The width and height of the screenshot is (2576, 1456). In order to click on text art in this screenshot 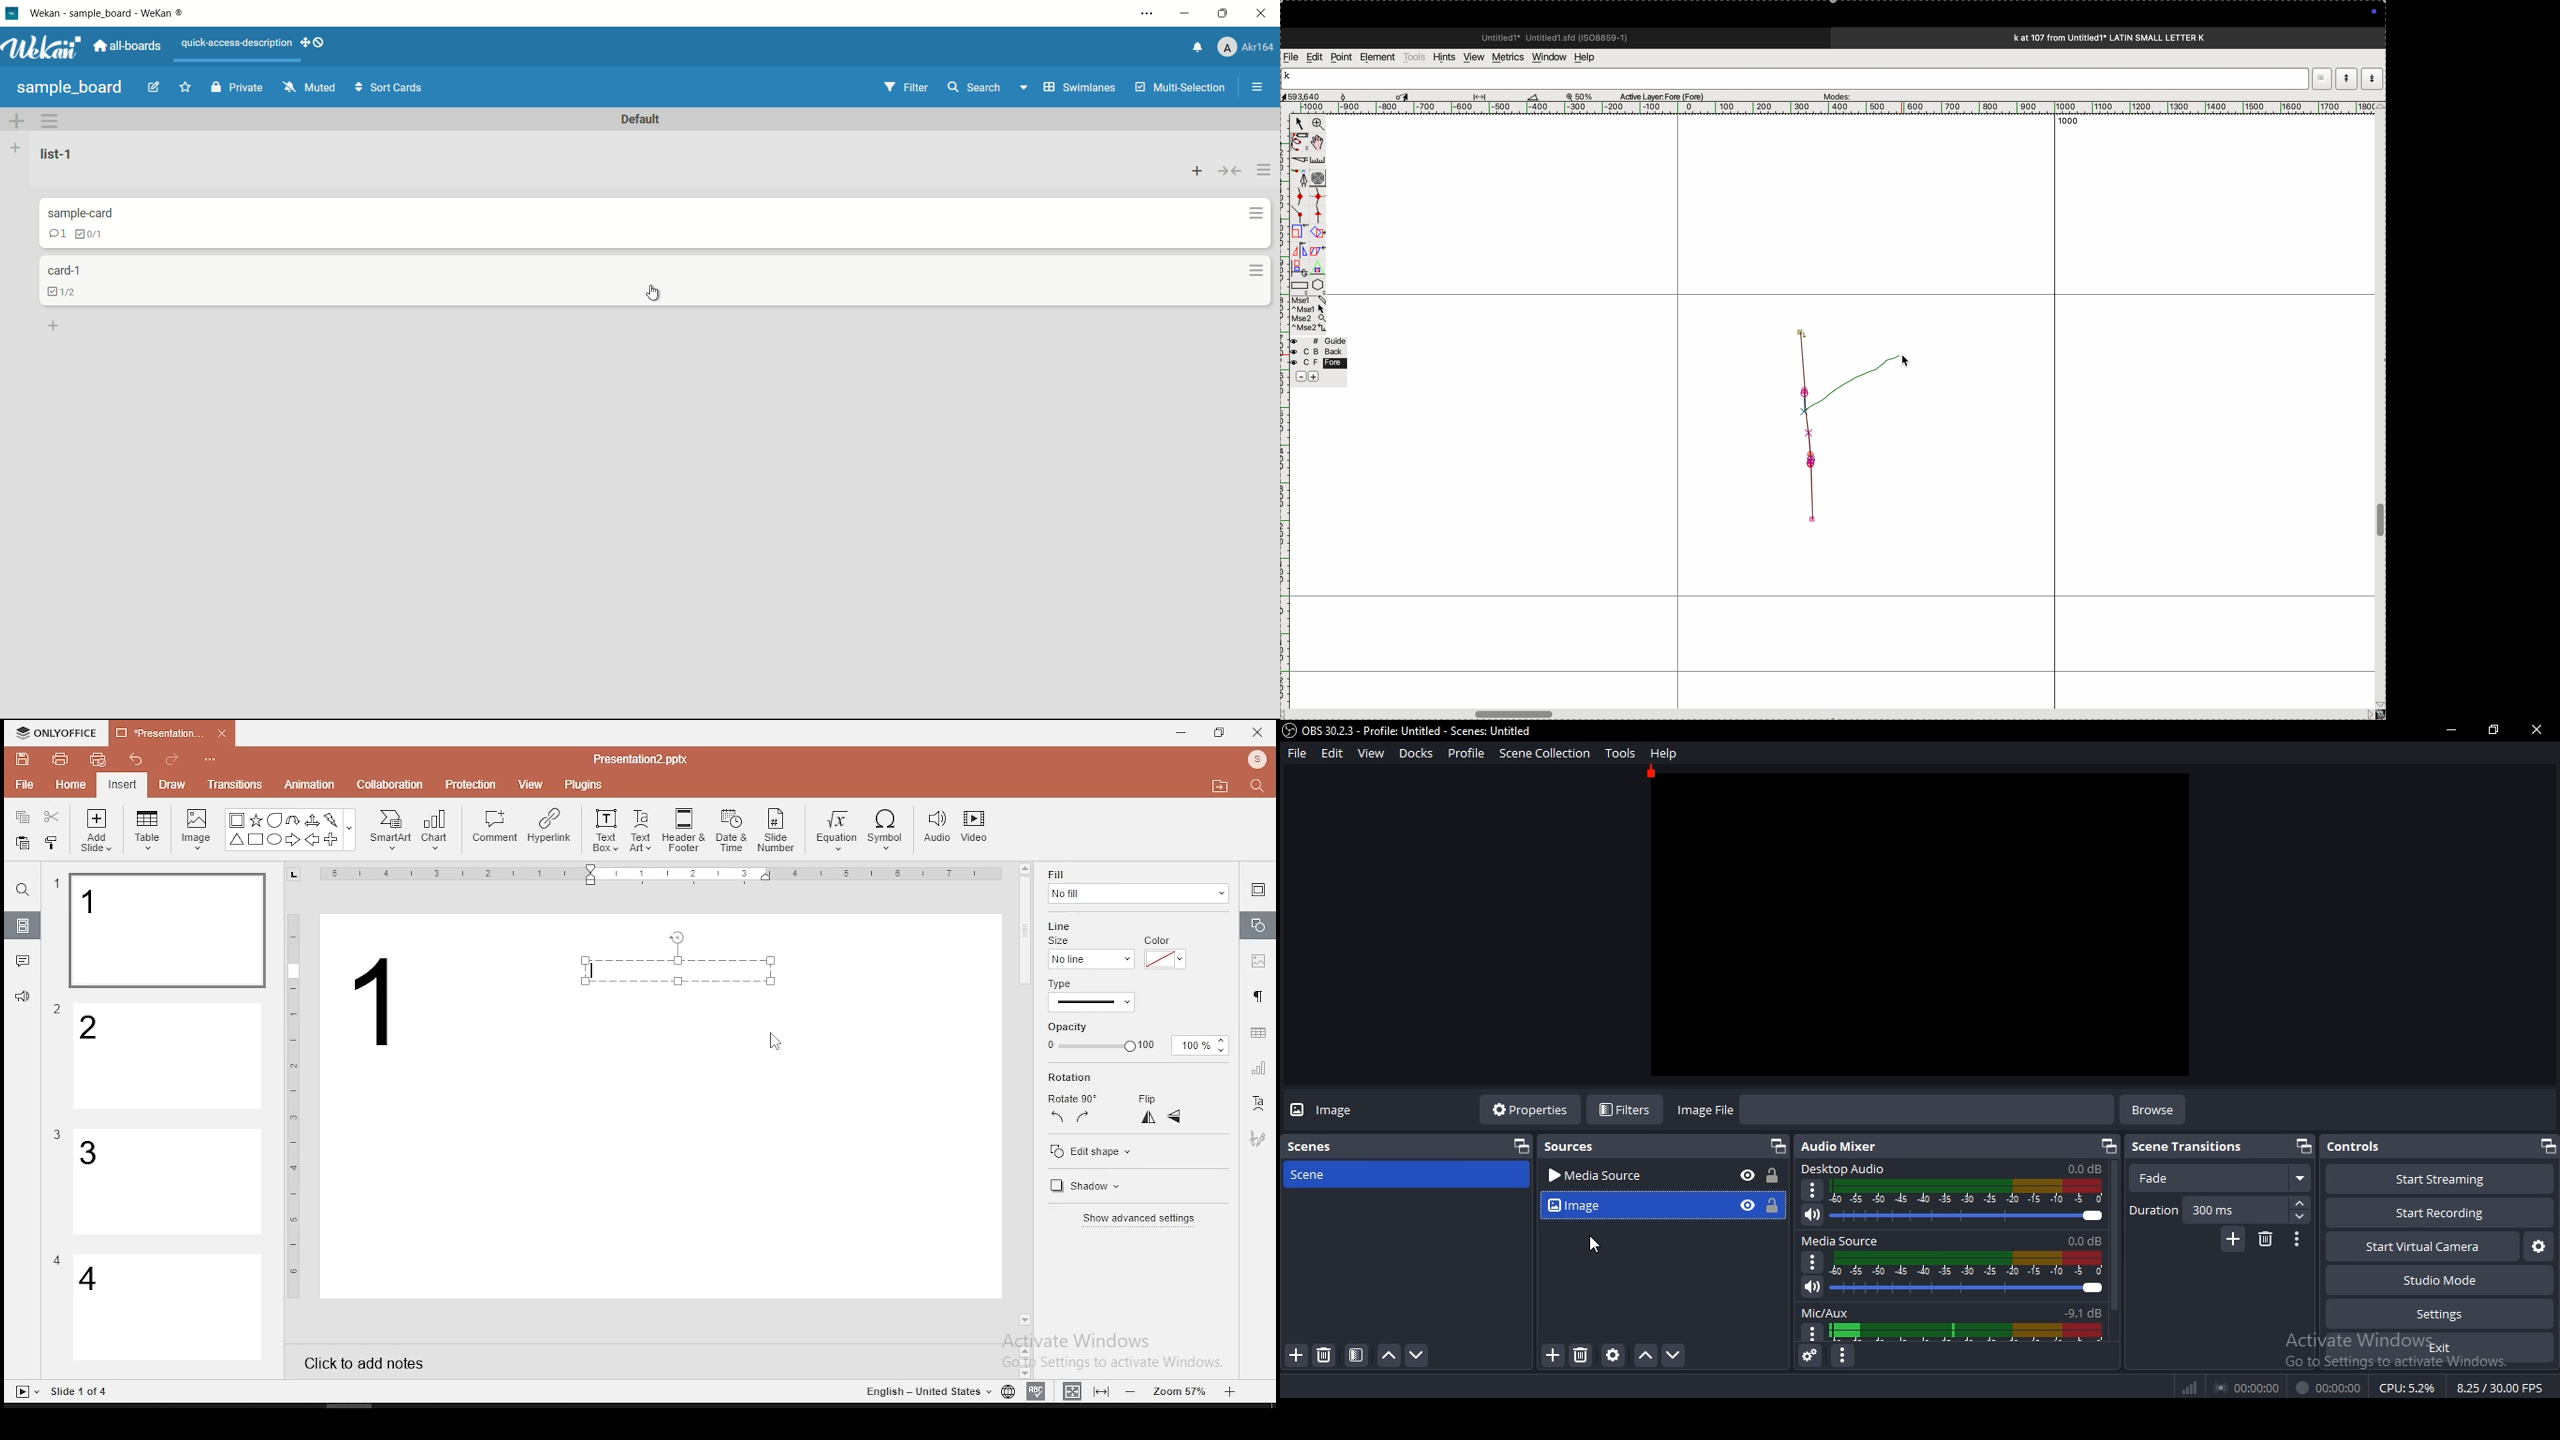, I will do `click(641, 829)`.